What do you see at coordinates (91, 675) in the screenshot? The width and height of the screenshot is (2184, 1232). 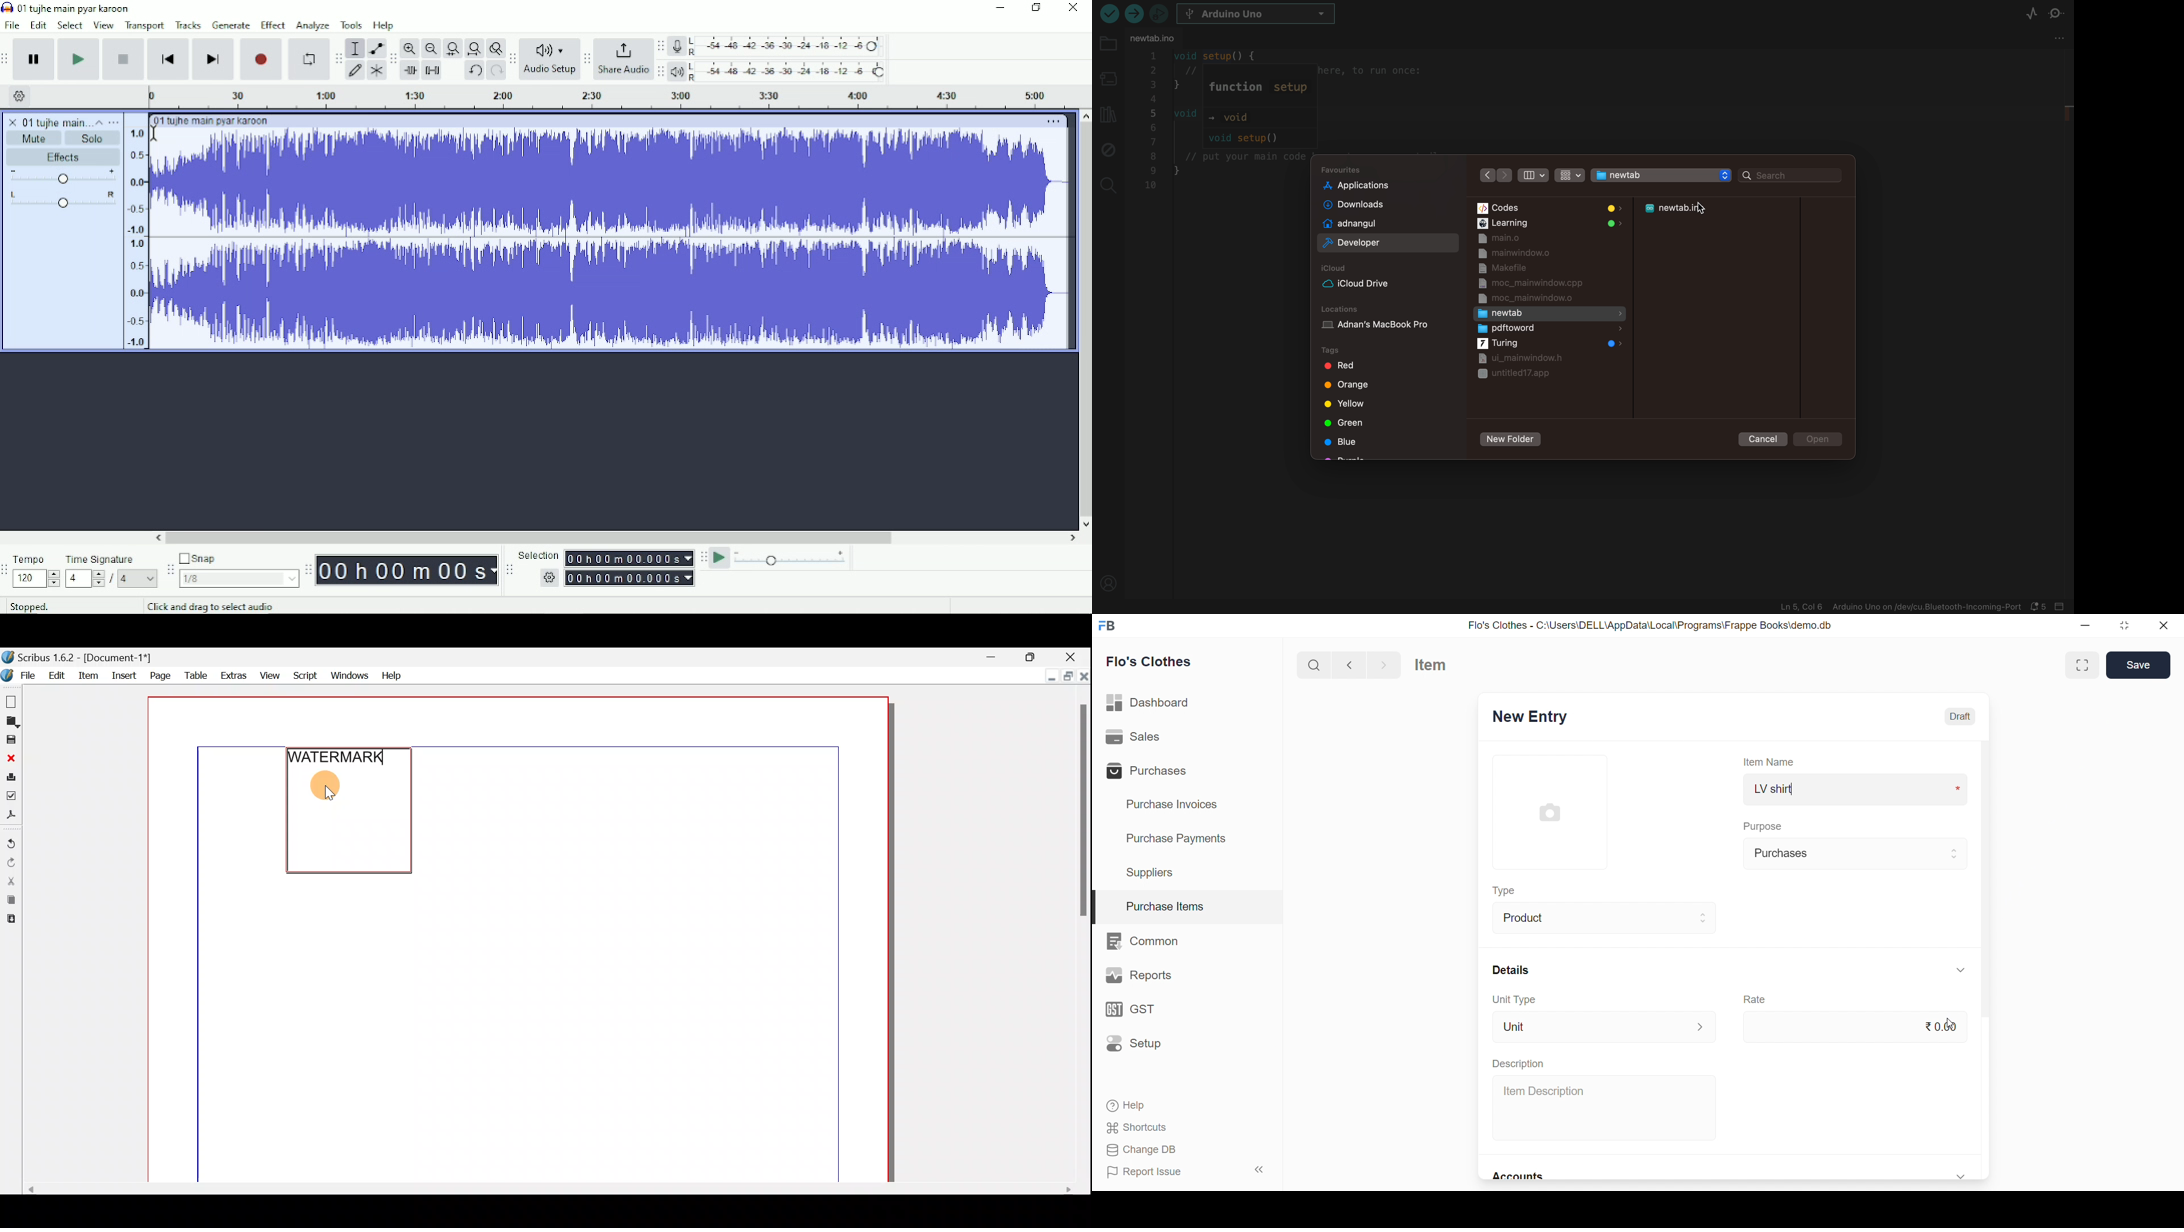 I see `Item` at bounding box center [91, 675].